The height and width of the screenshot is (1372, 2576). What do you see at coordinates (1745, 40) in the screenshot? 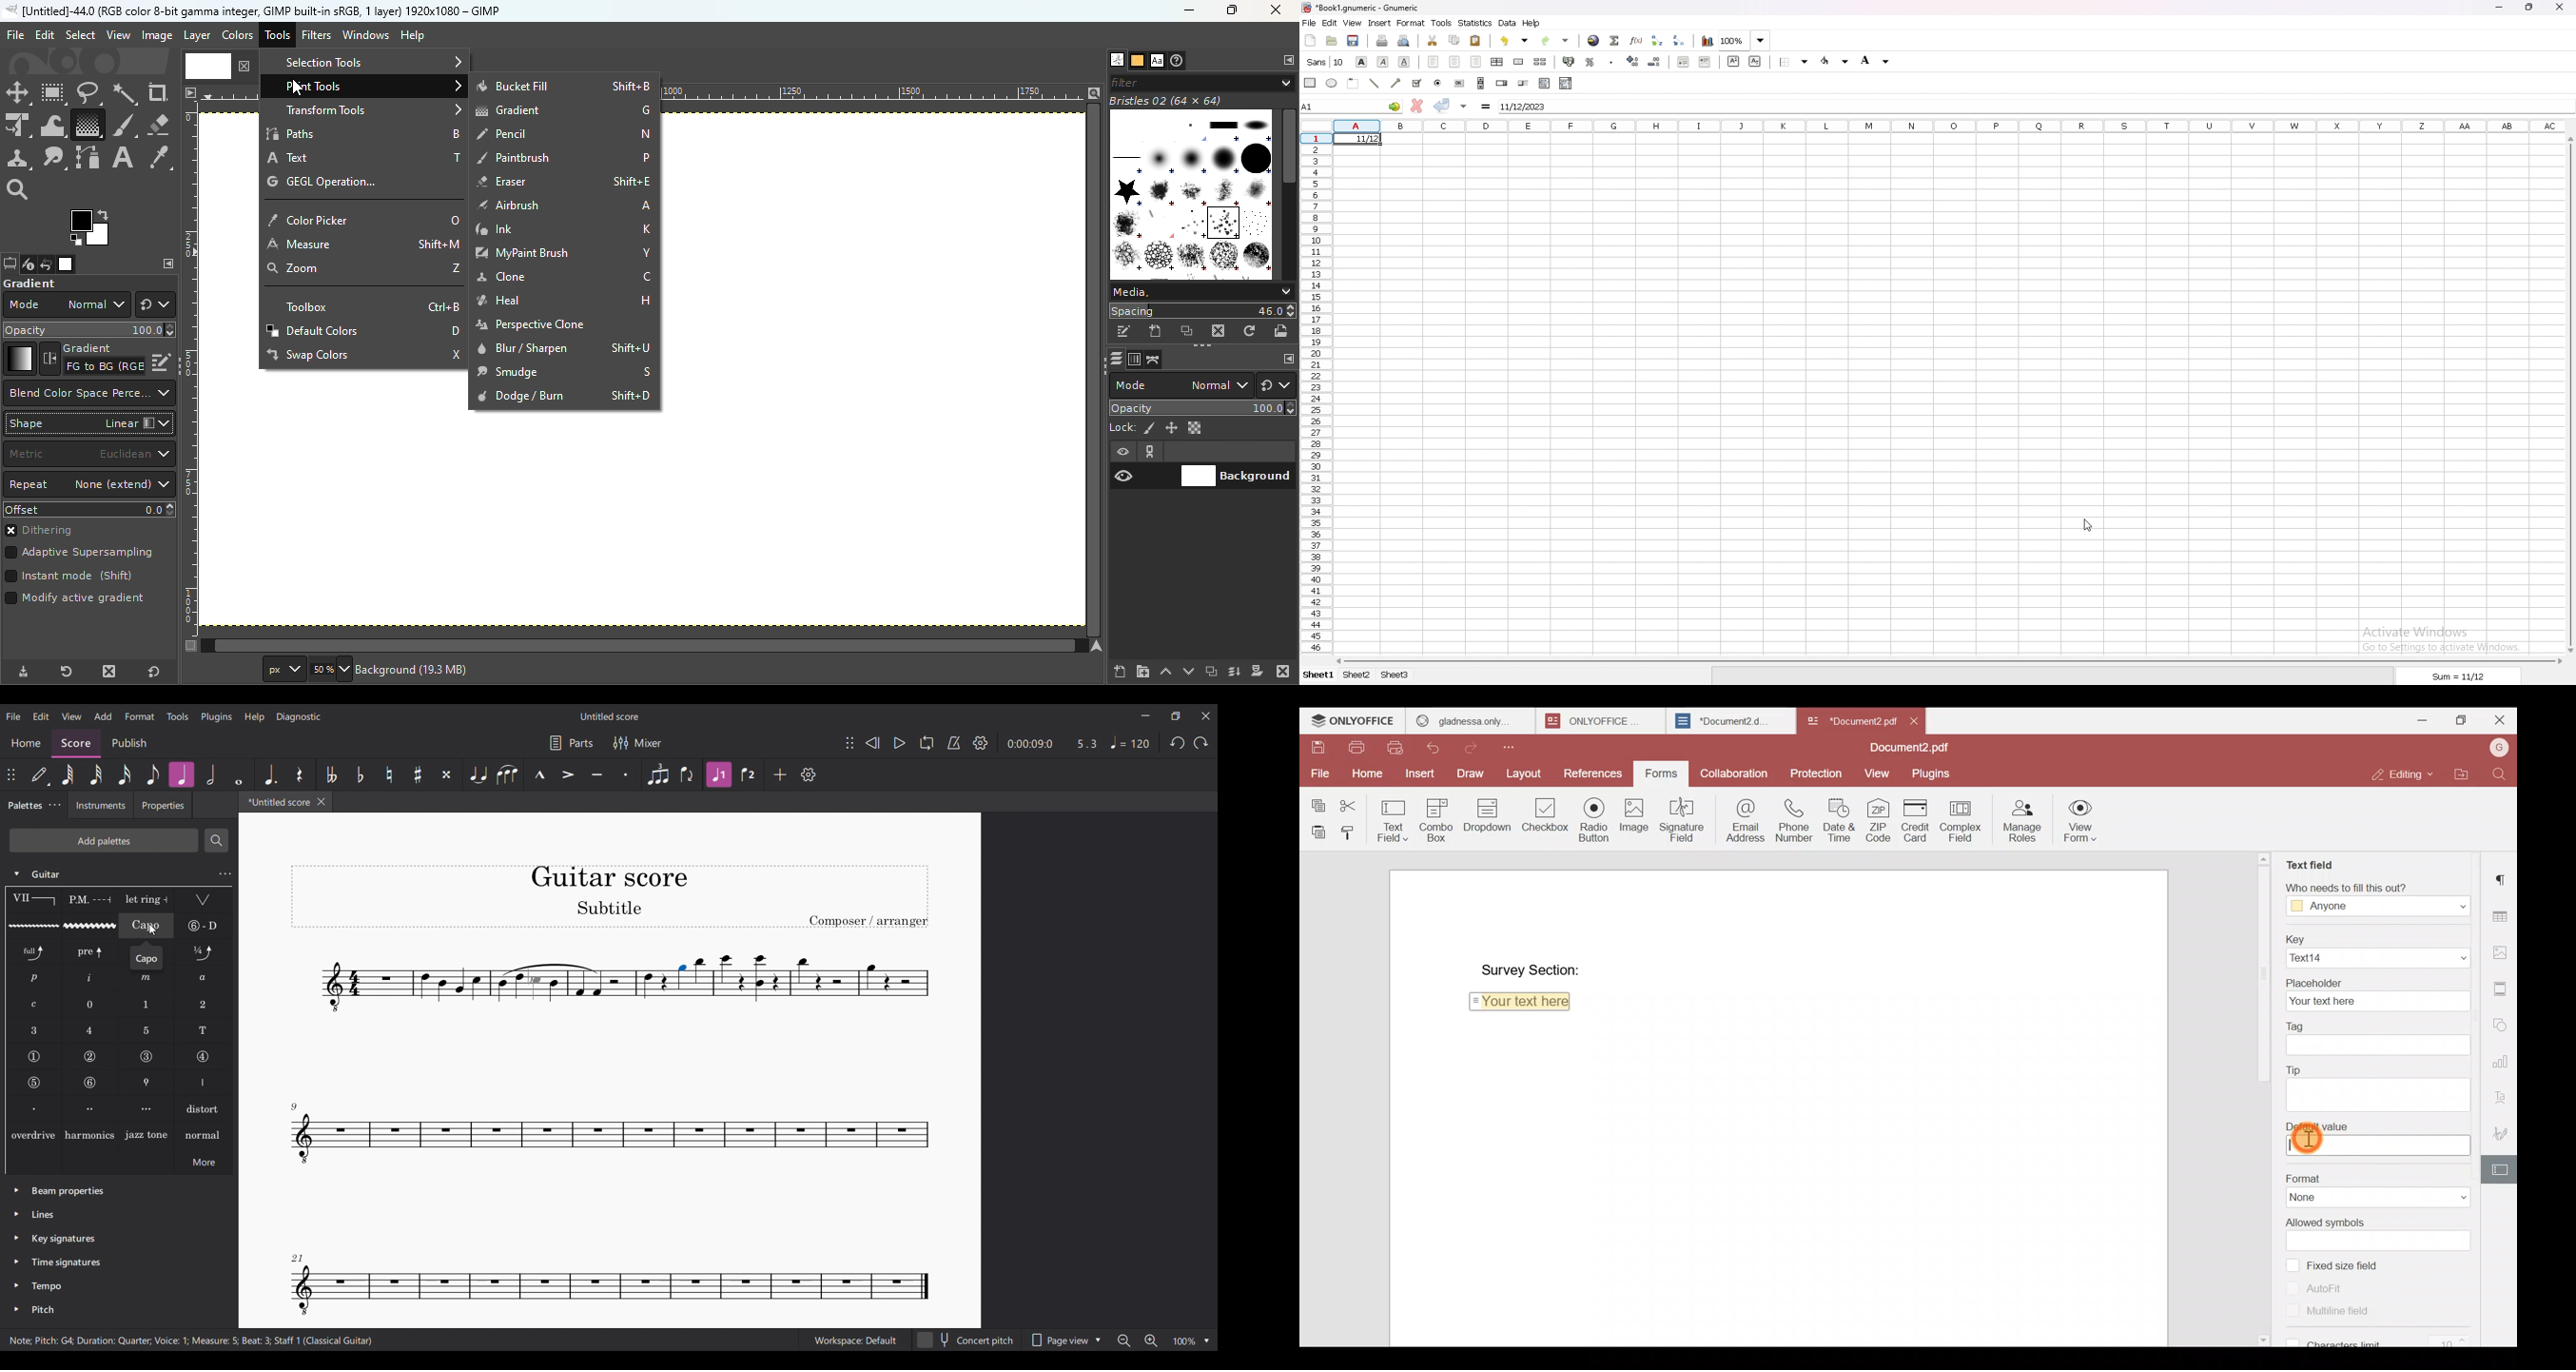
I see `zoom` at bounding box center [1745, 40].